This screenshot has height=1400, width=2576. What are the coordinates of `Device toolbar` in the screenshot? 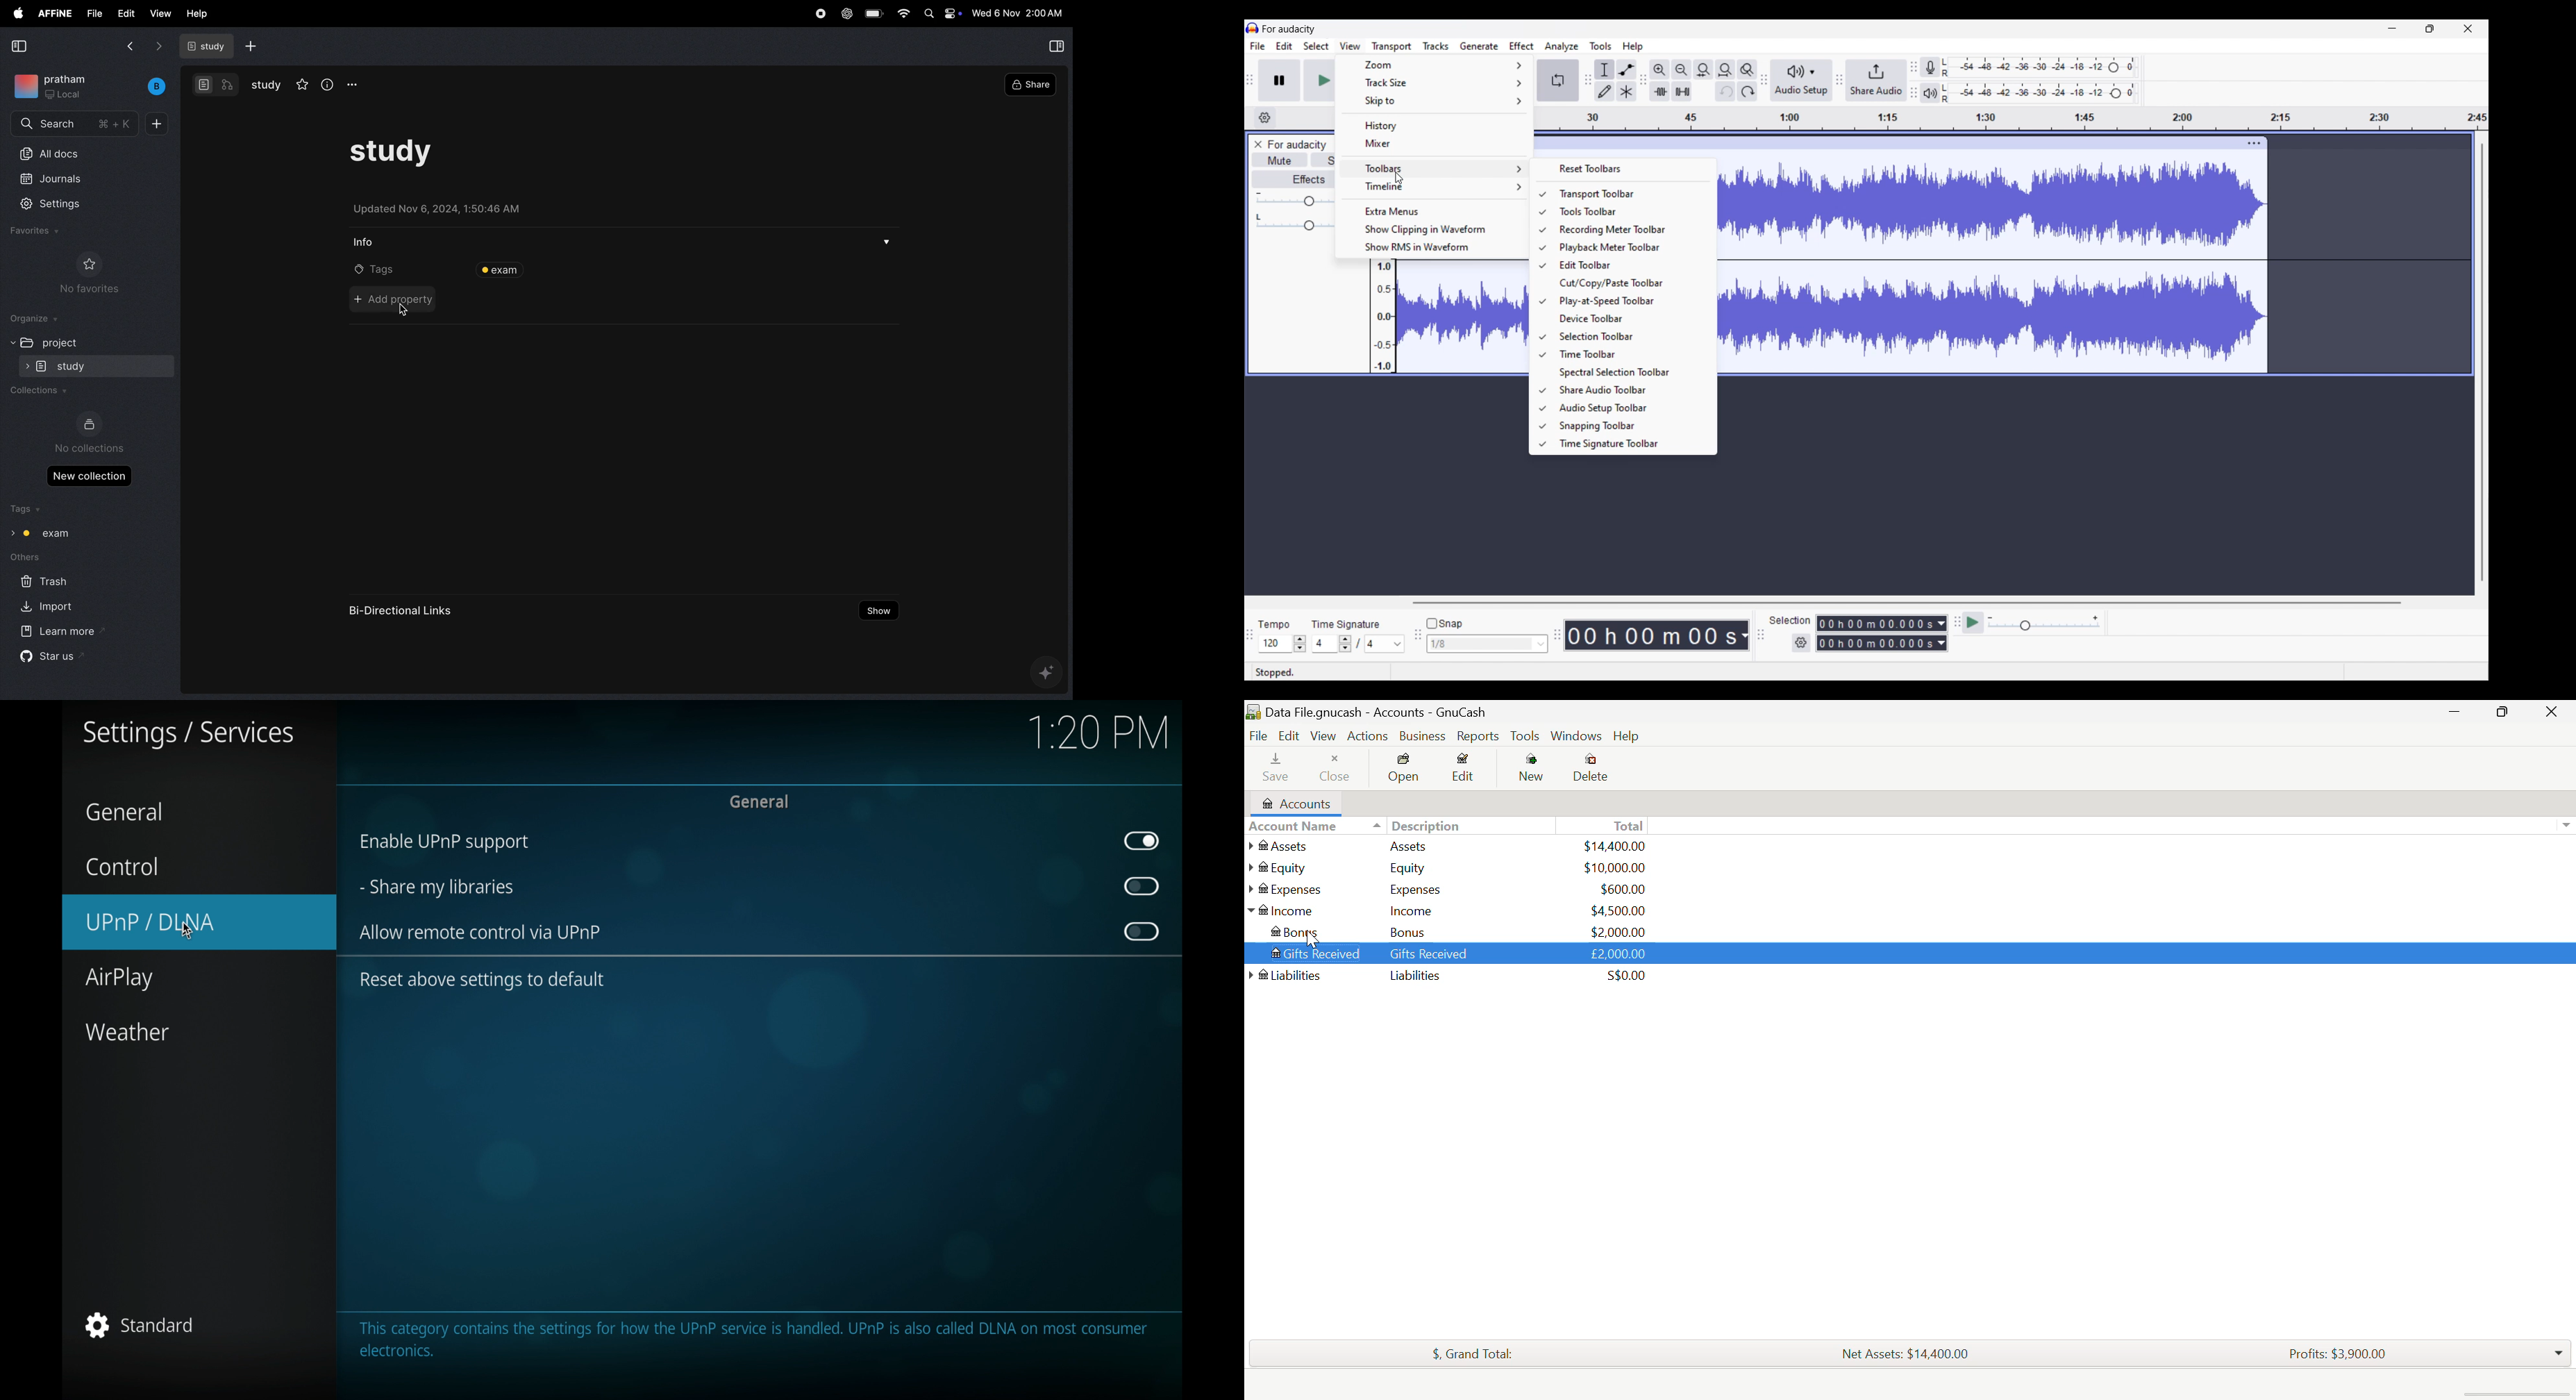 It's located at (1630, 318).